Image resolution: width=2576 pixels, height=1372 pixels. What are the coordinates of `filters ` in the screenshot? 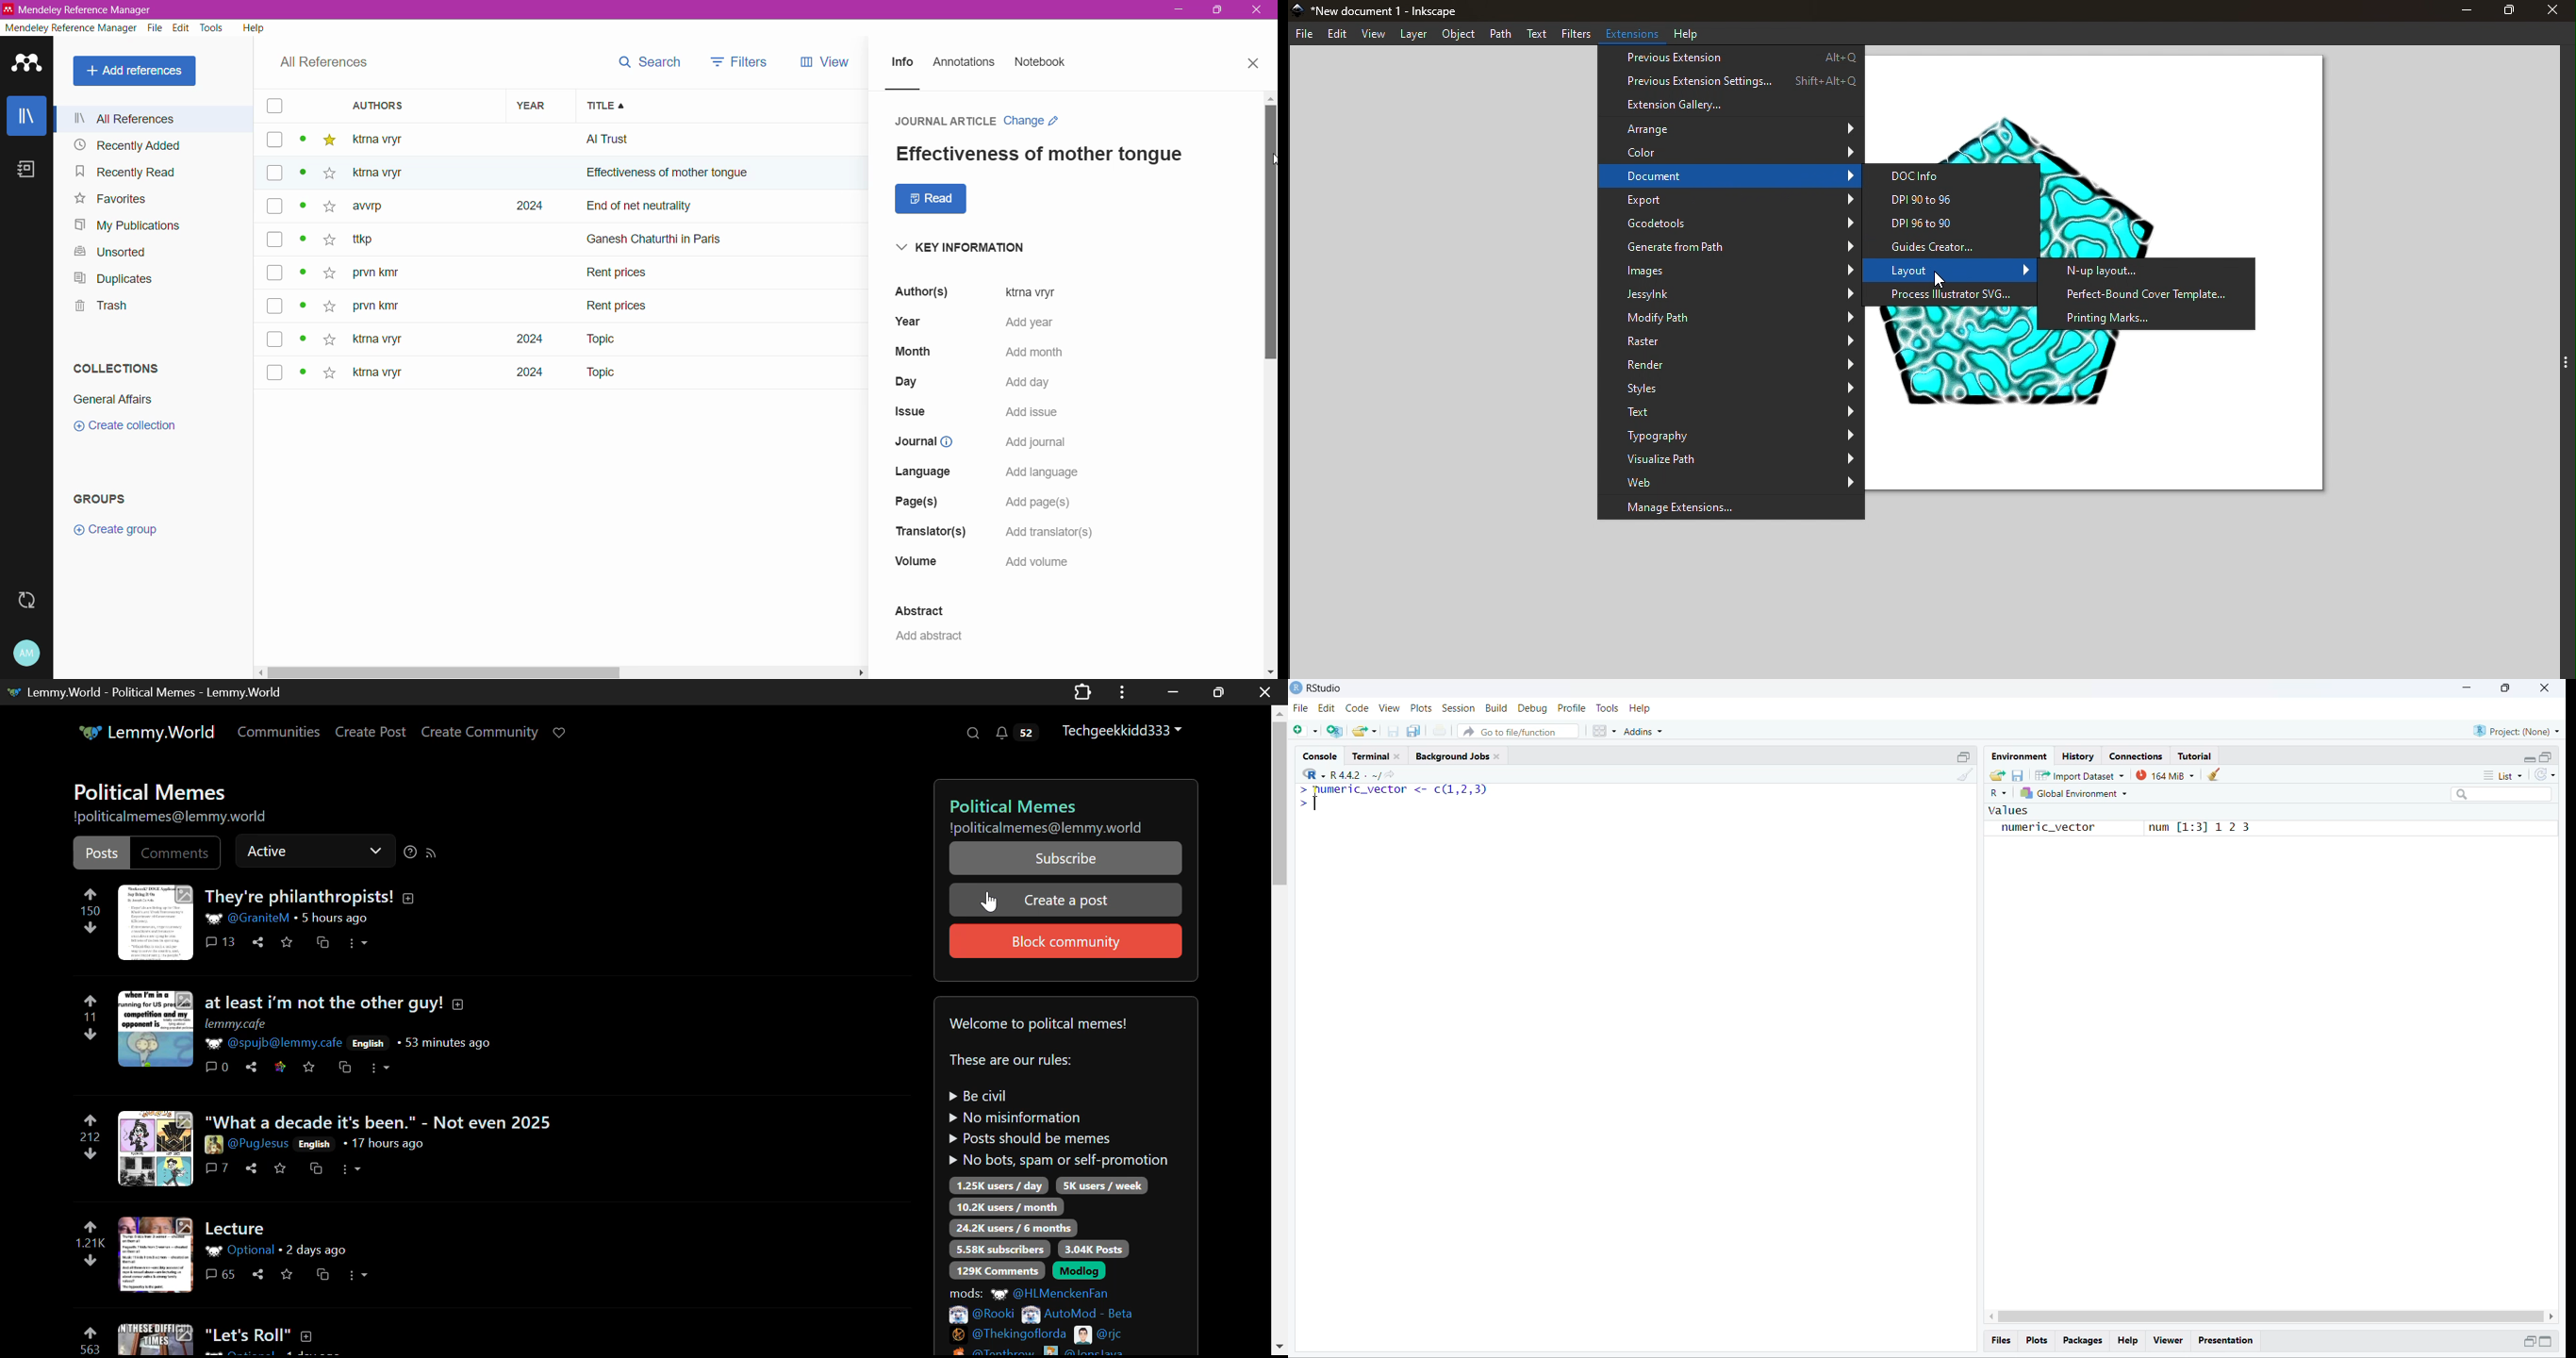 It's located at (739, 61).